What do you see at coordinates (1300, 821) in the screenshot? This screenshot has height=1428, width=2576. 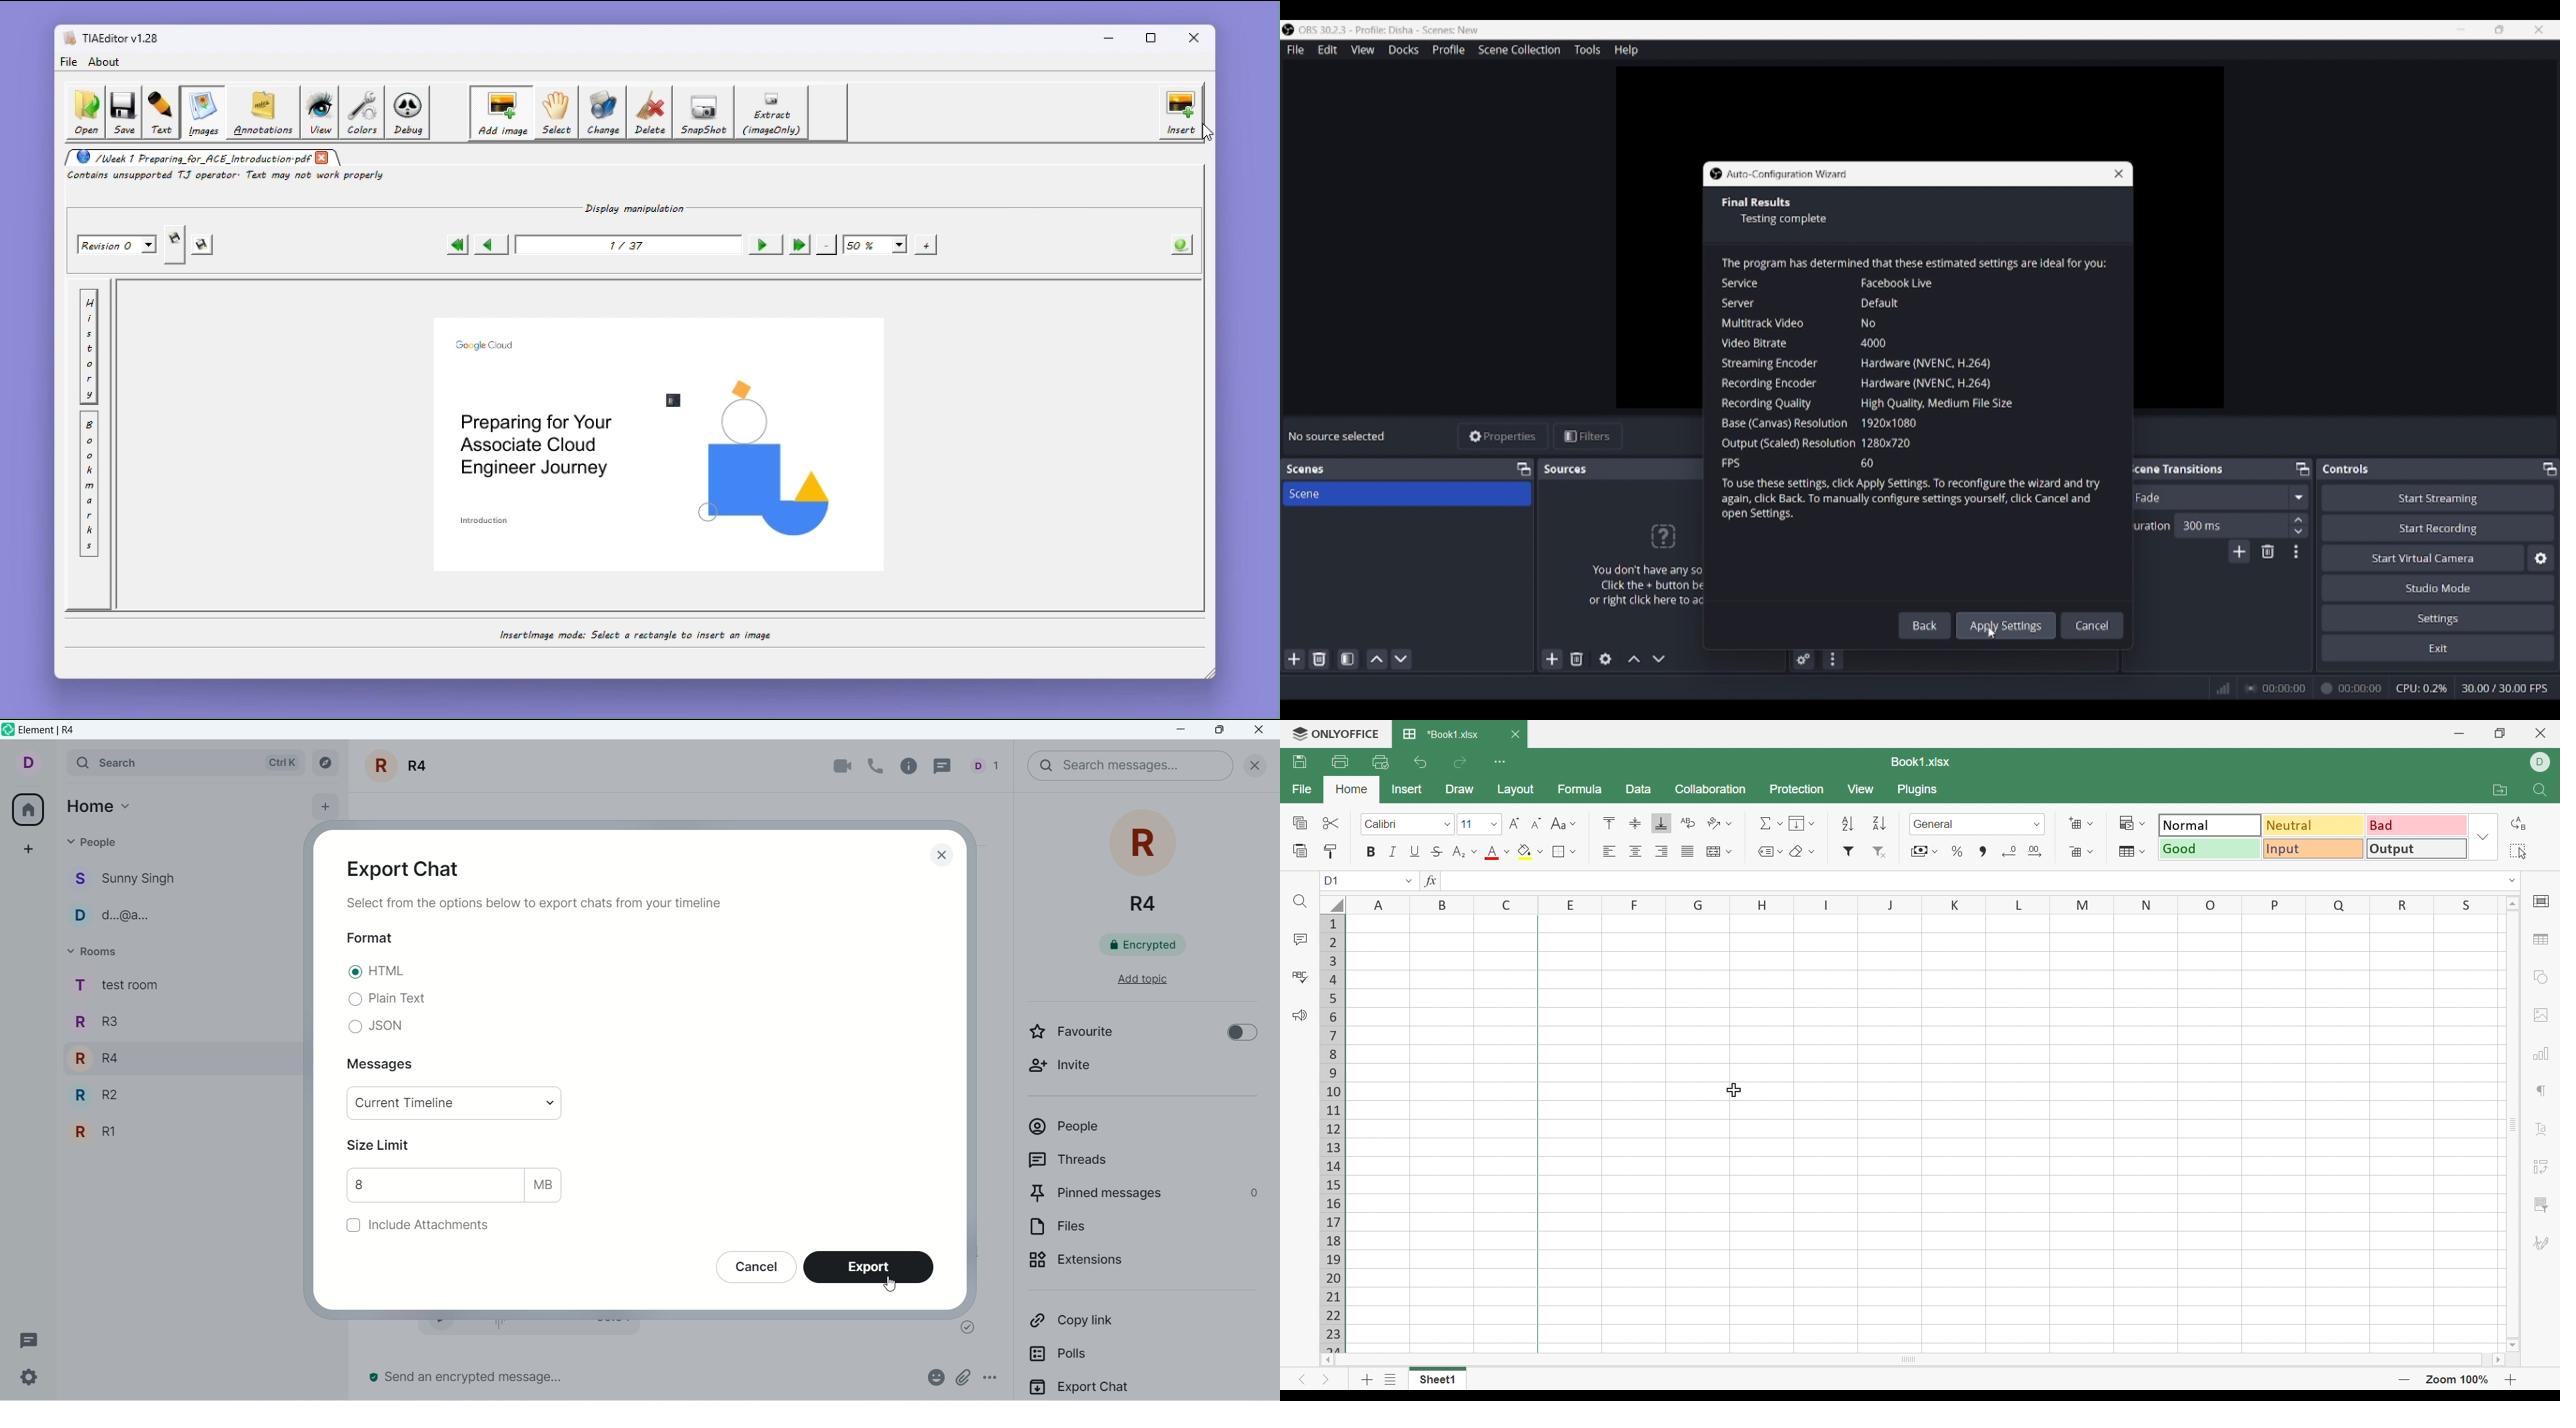 I see `Copy` at bounding box center [1300, 821].